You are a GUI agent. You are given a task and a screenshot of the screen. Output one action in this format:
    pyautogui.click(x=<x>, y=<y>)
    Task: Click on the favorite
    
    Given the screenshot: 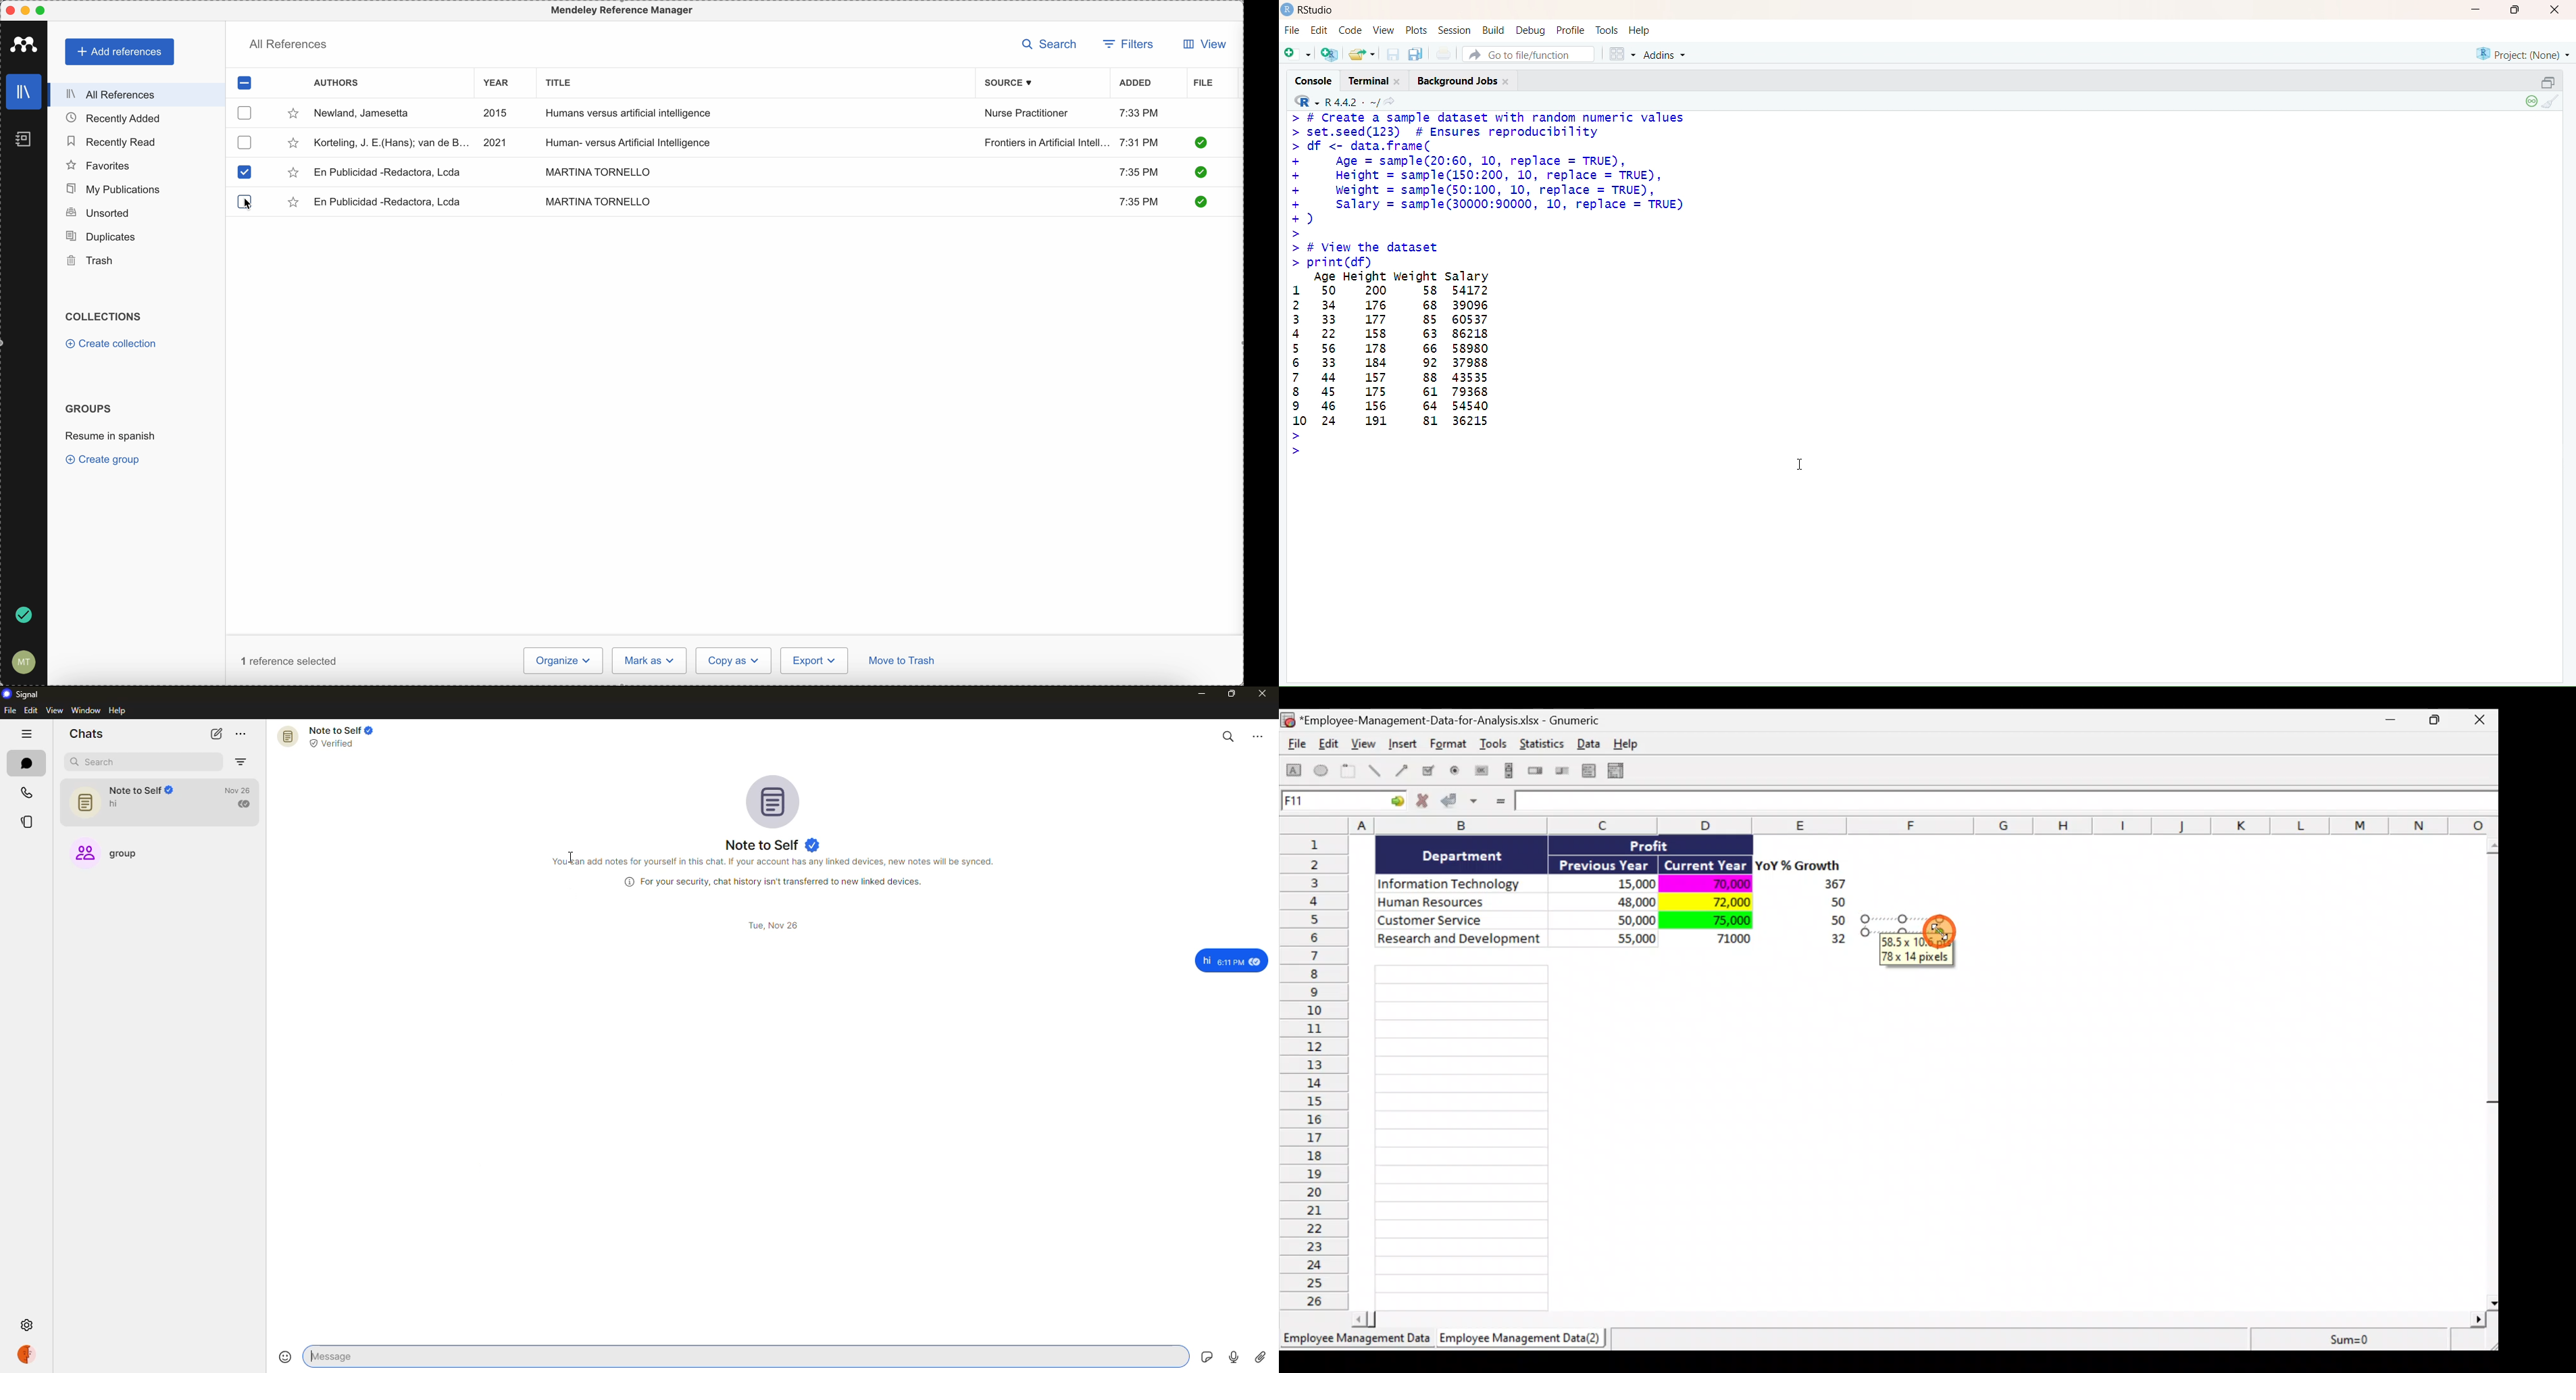 What is the action you would take?
    pyautogui.click(x=292, y=174)
    